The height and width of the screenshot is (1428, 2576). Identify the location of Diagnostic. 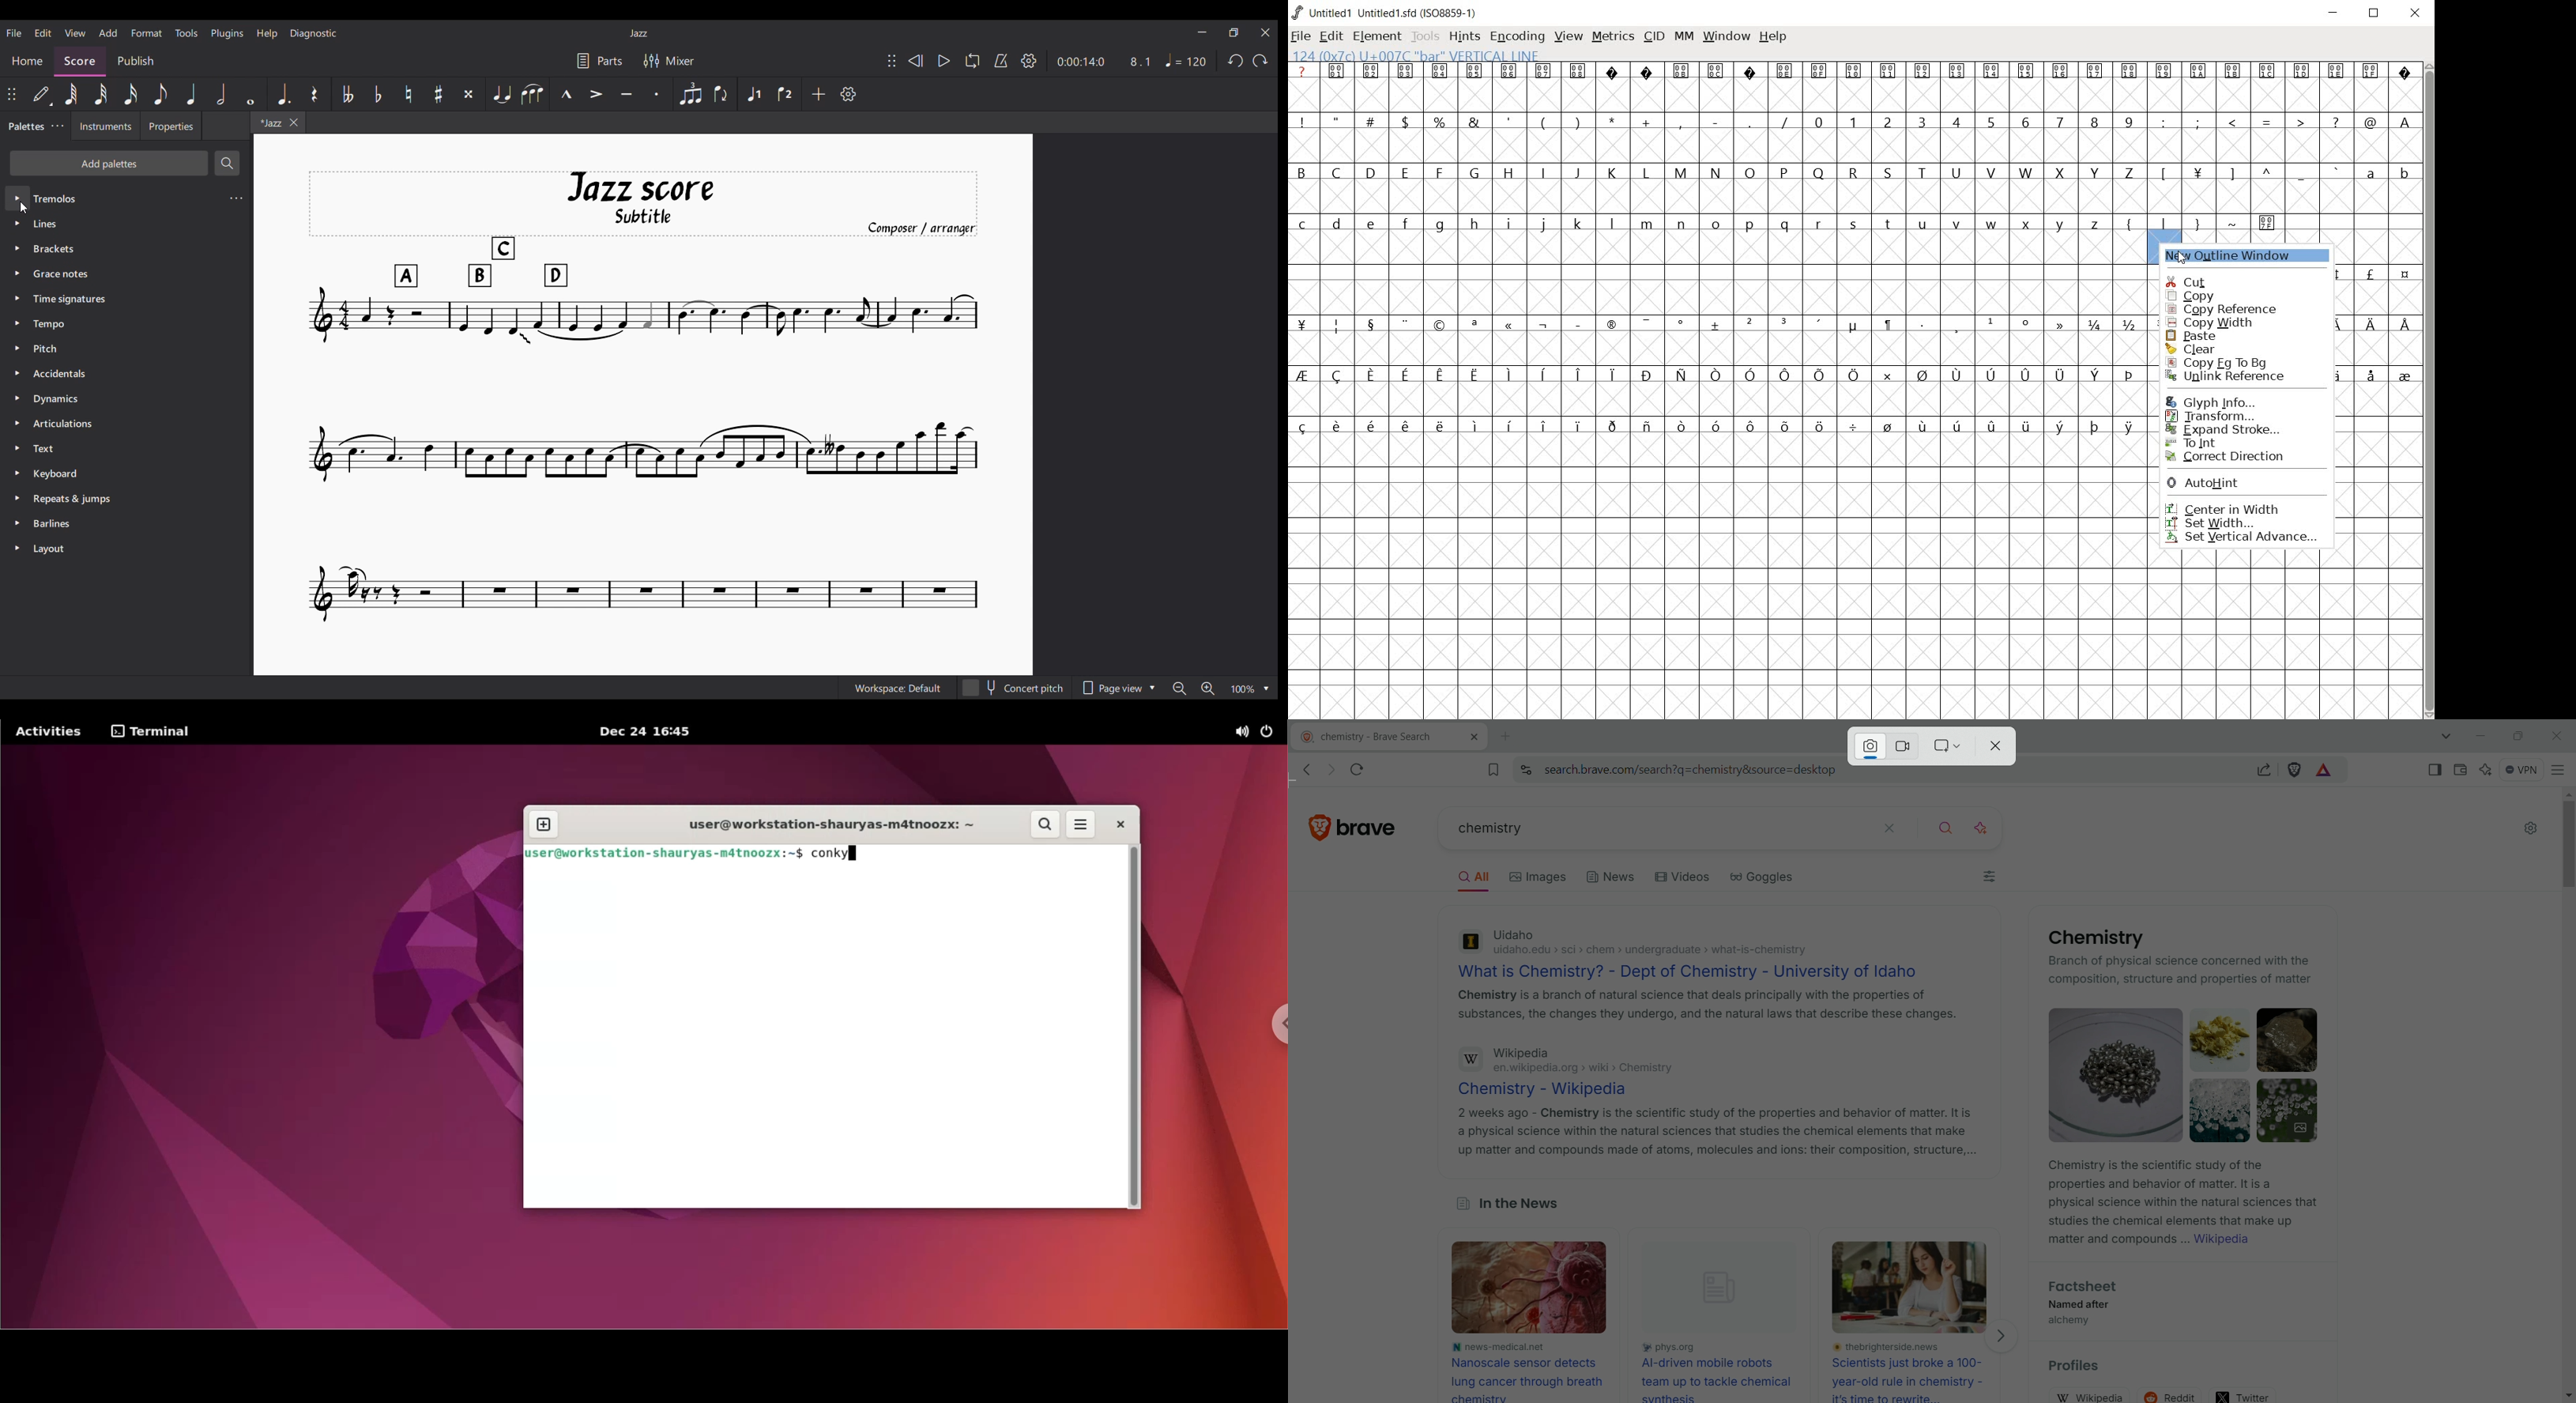
(314, 34).